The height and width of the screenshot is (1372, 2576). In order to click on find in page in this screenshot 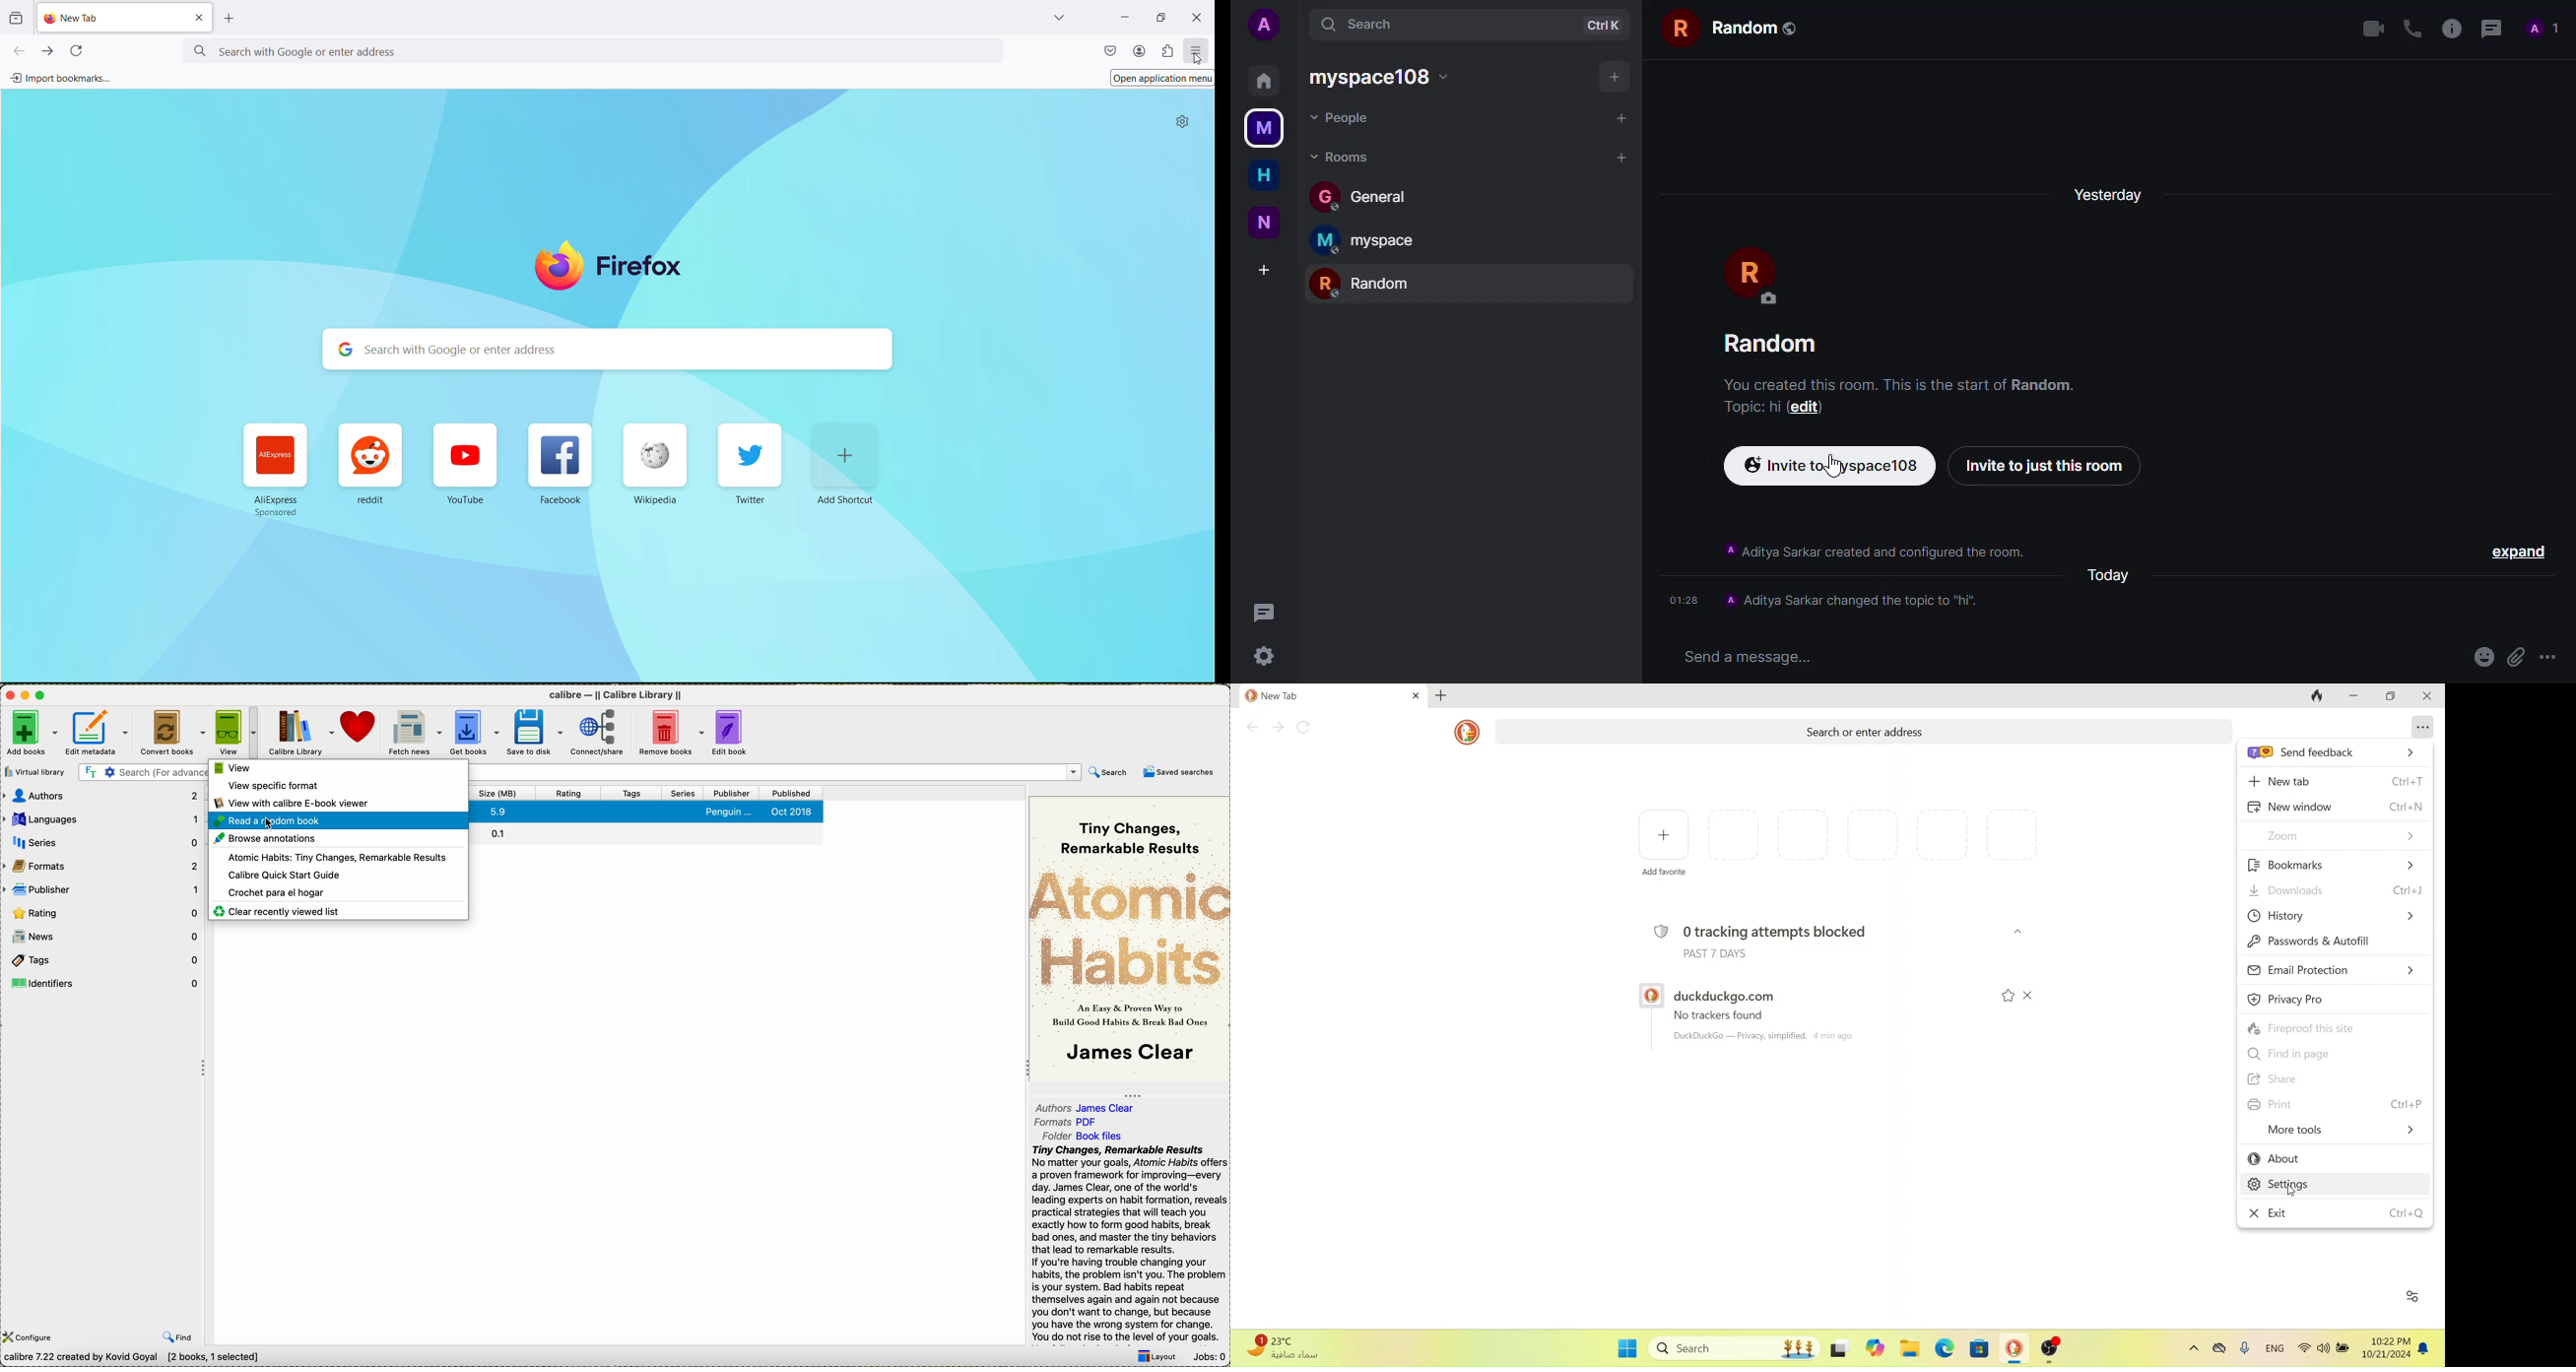, I will do `click(2325, 1053)`.